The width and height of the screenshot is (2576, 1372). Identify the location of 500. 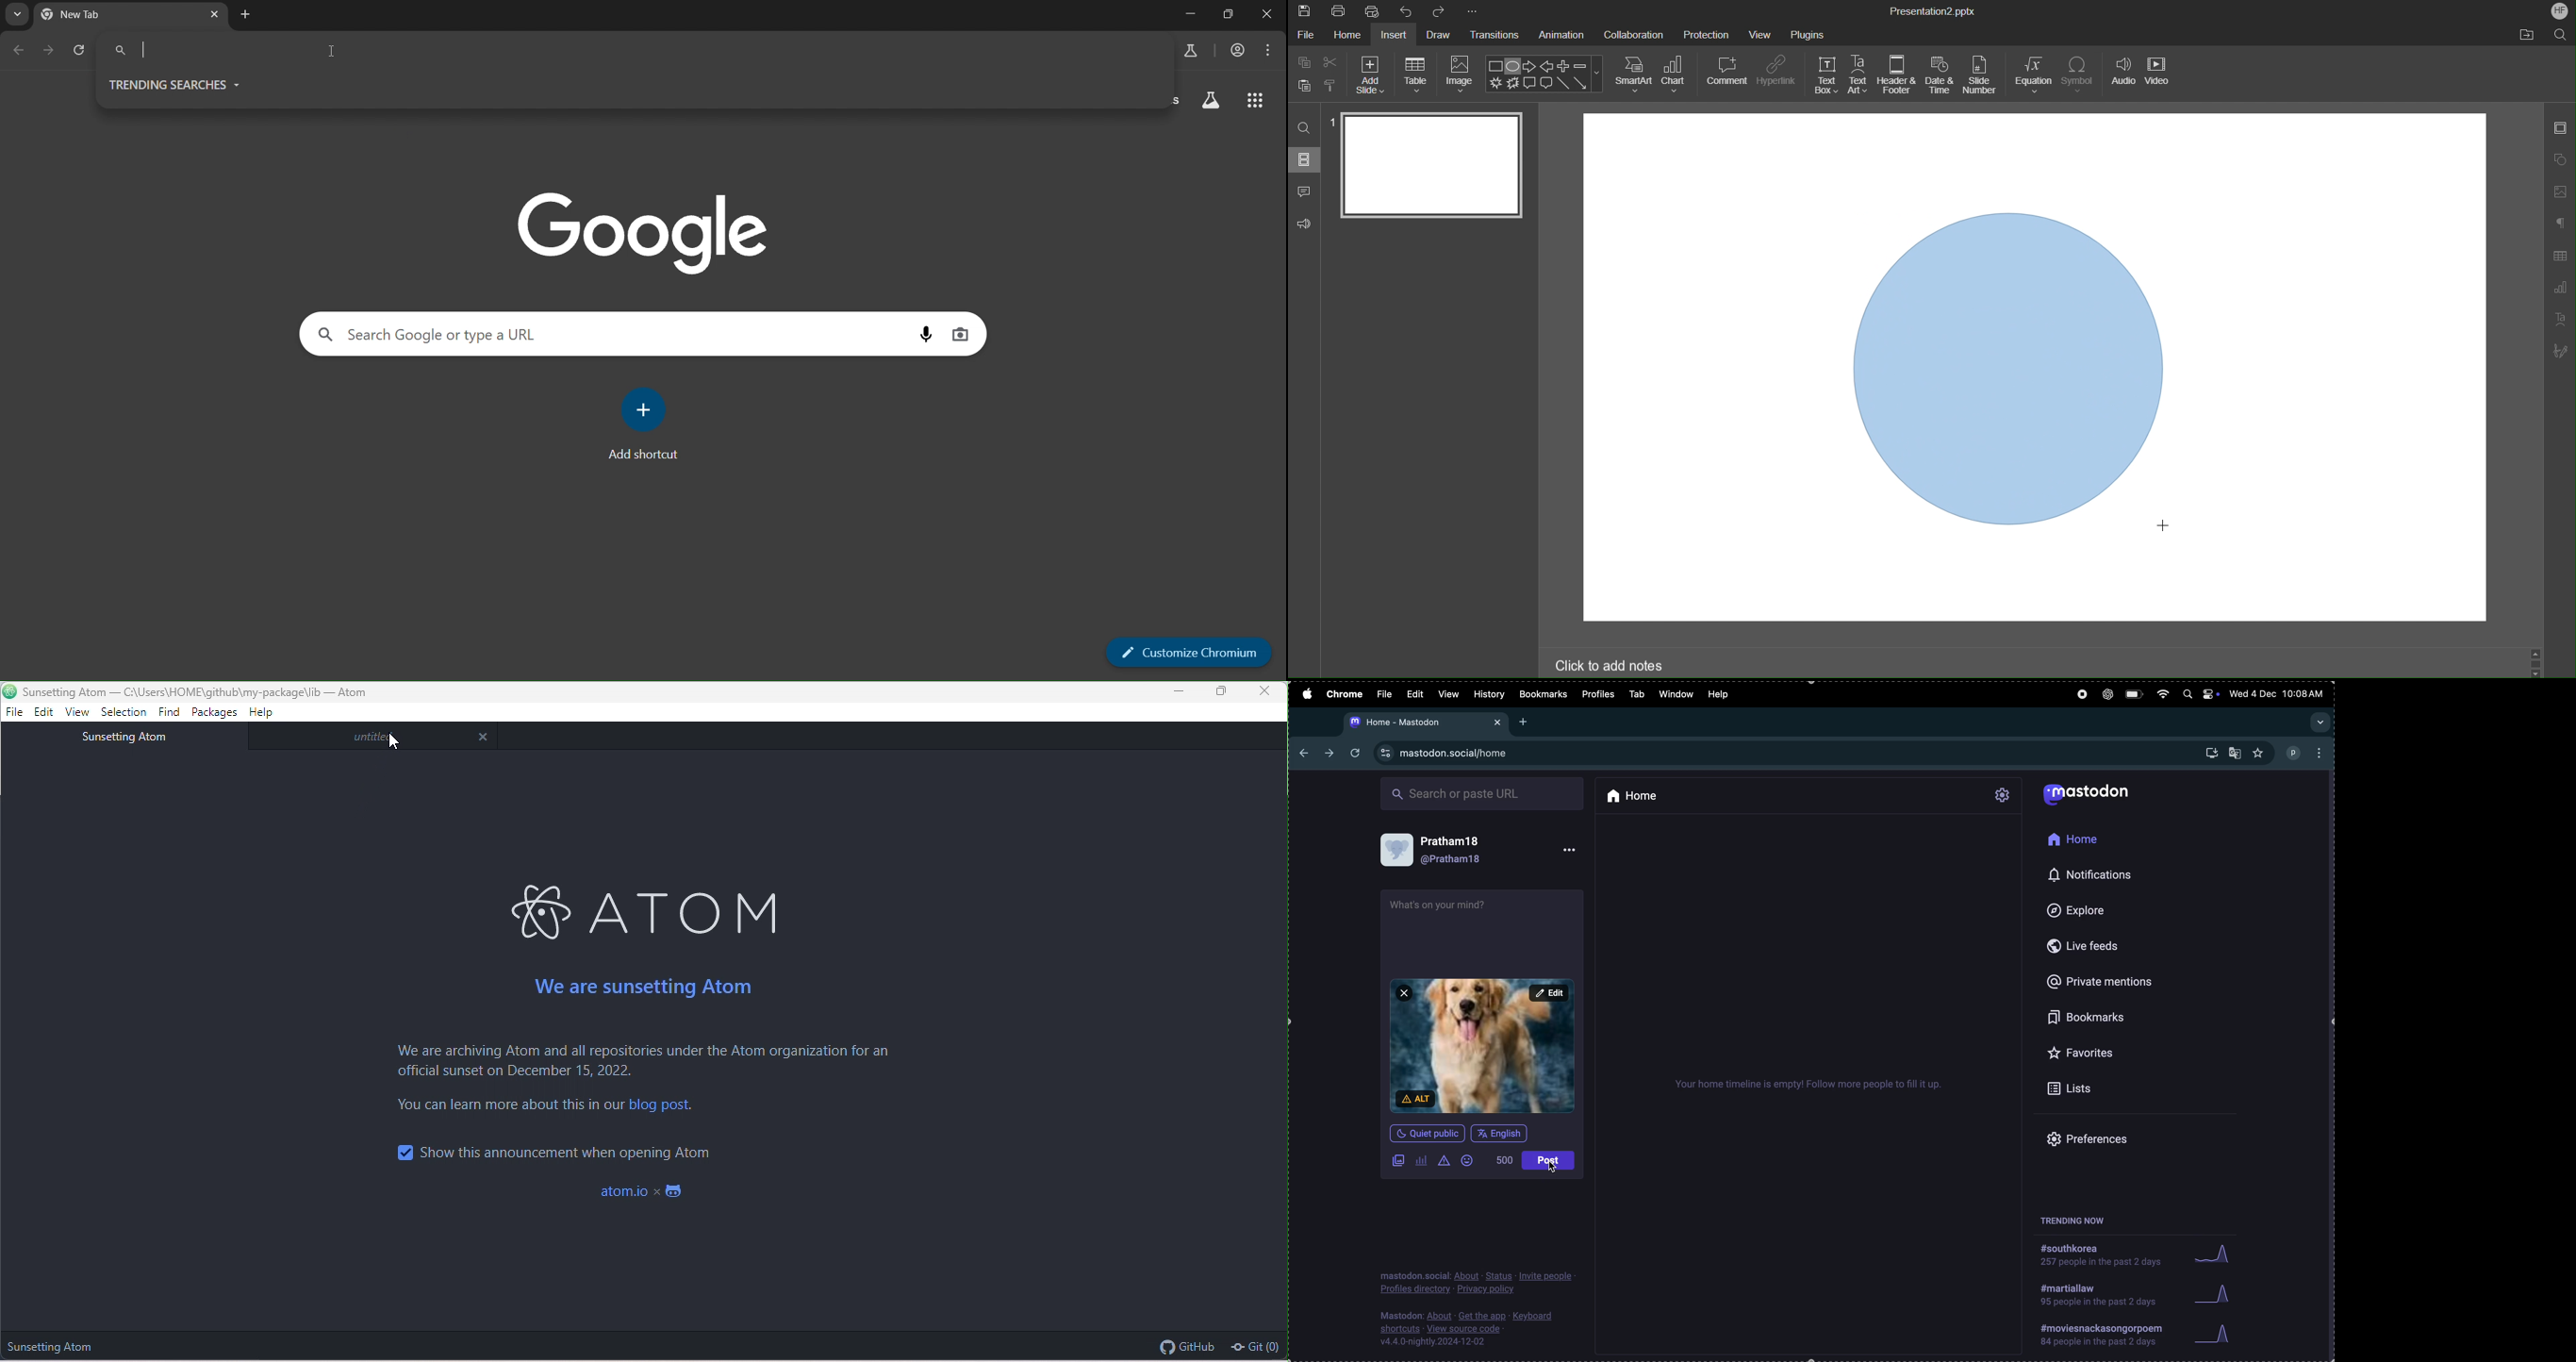
(1505, 1161).